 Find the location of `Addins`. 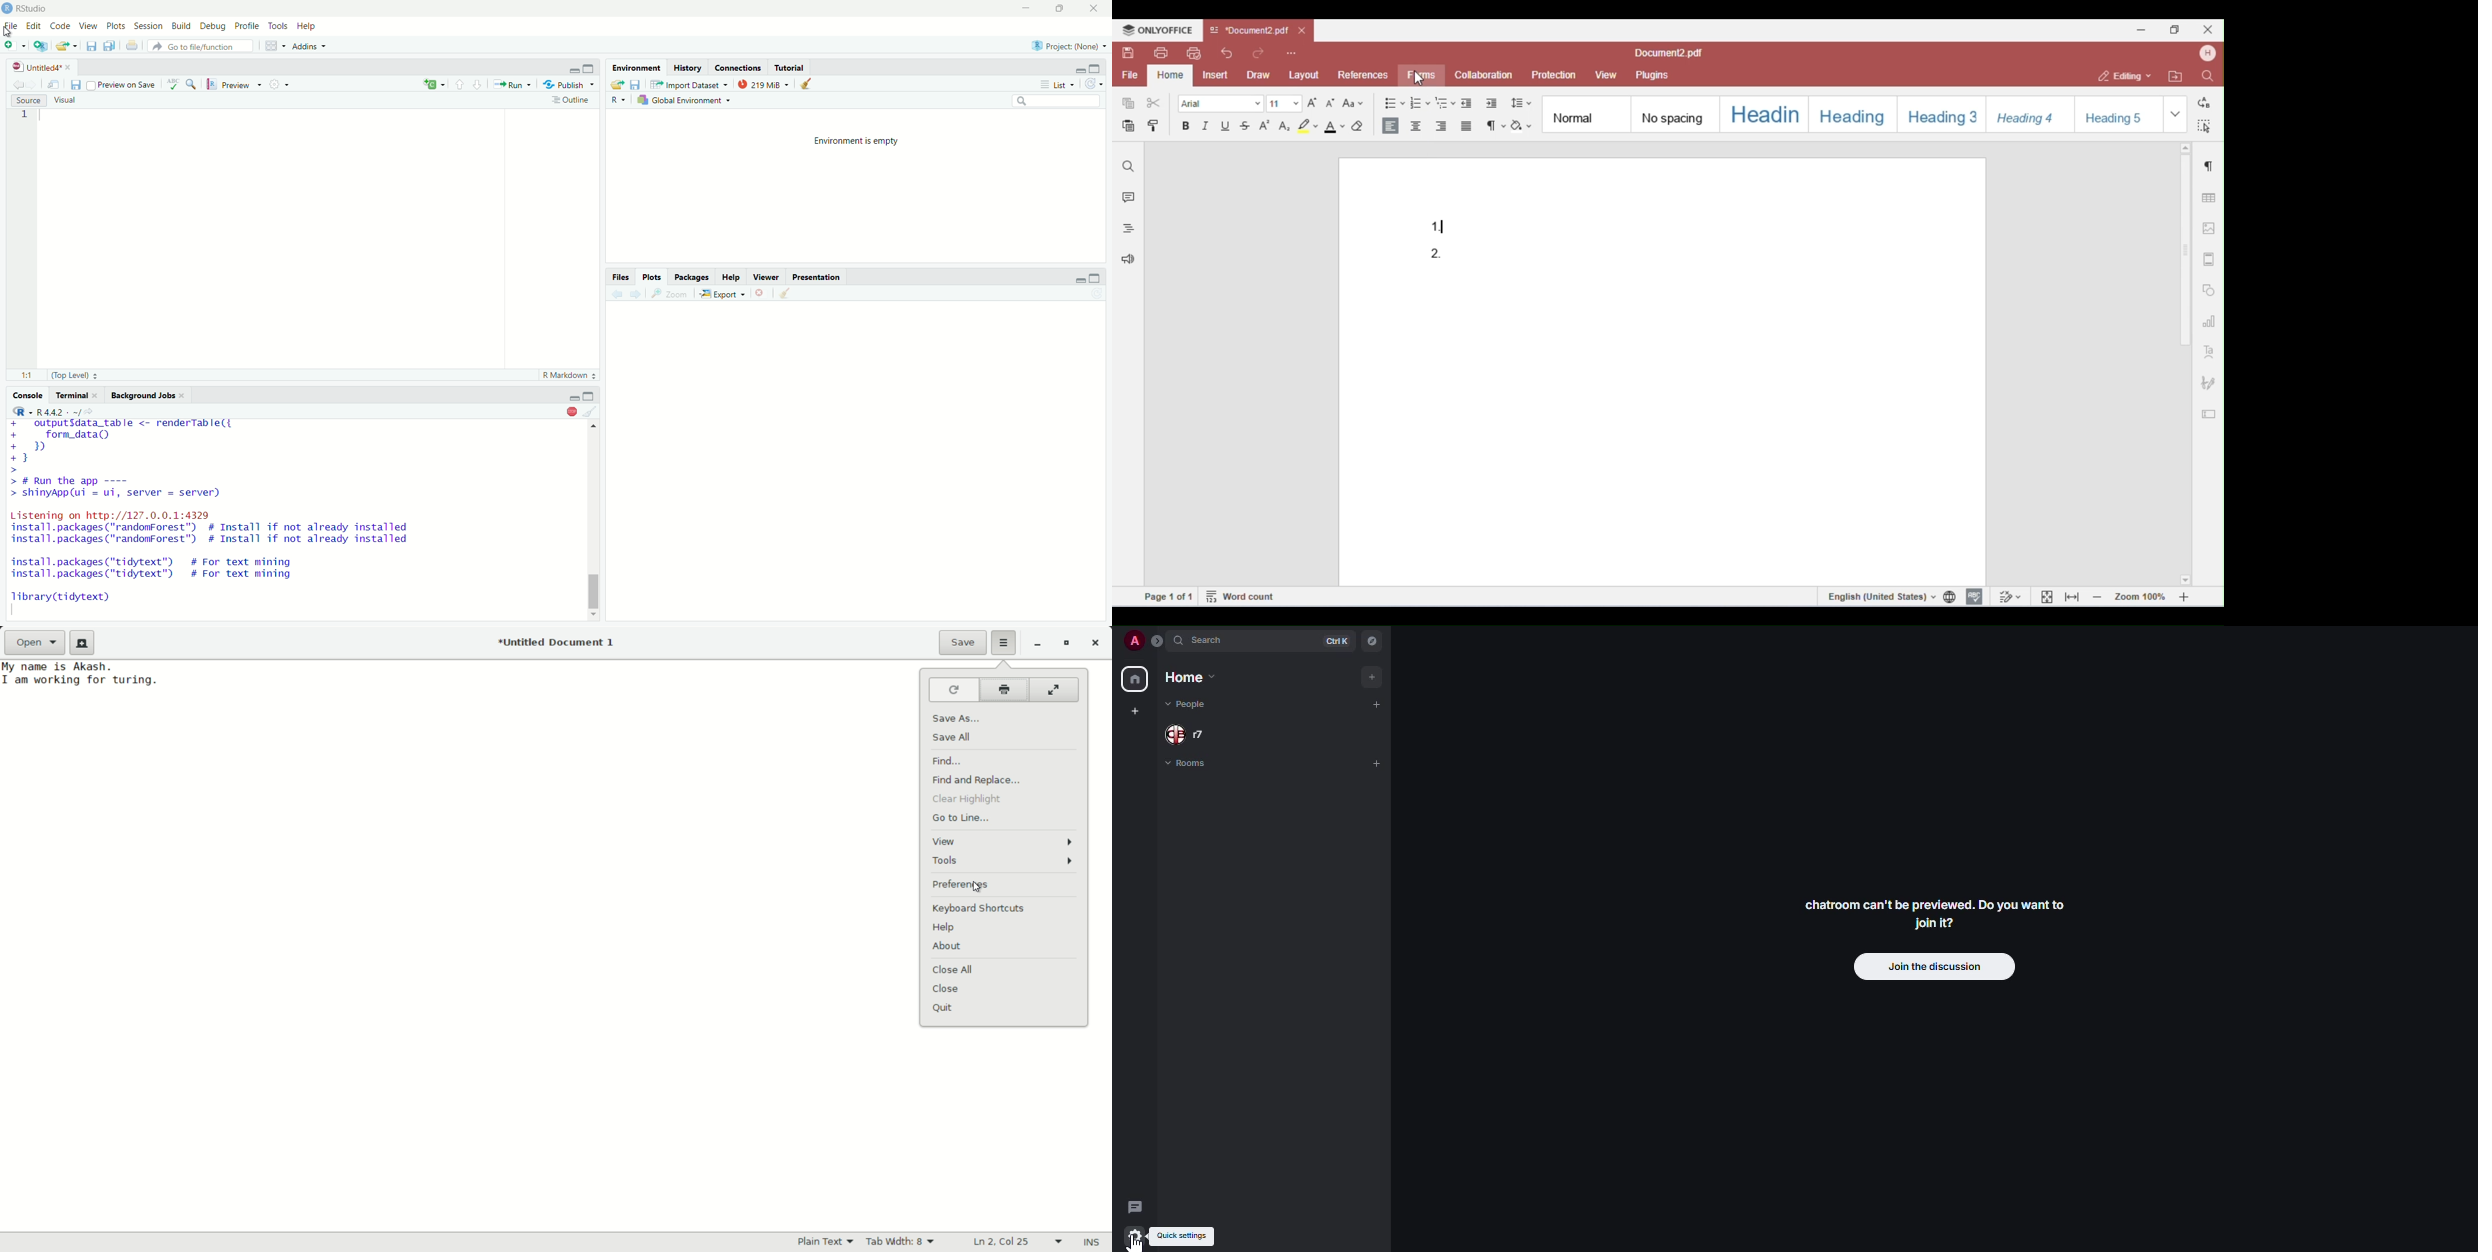

Addins is located at coordinates (310, 46).